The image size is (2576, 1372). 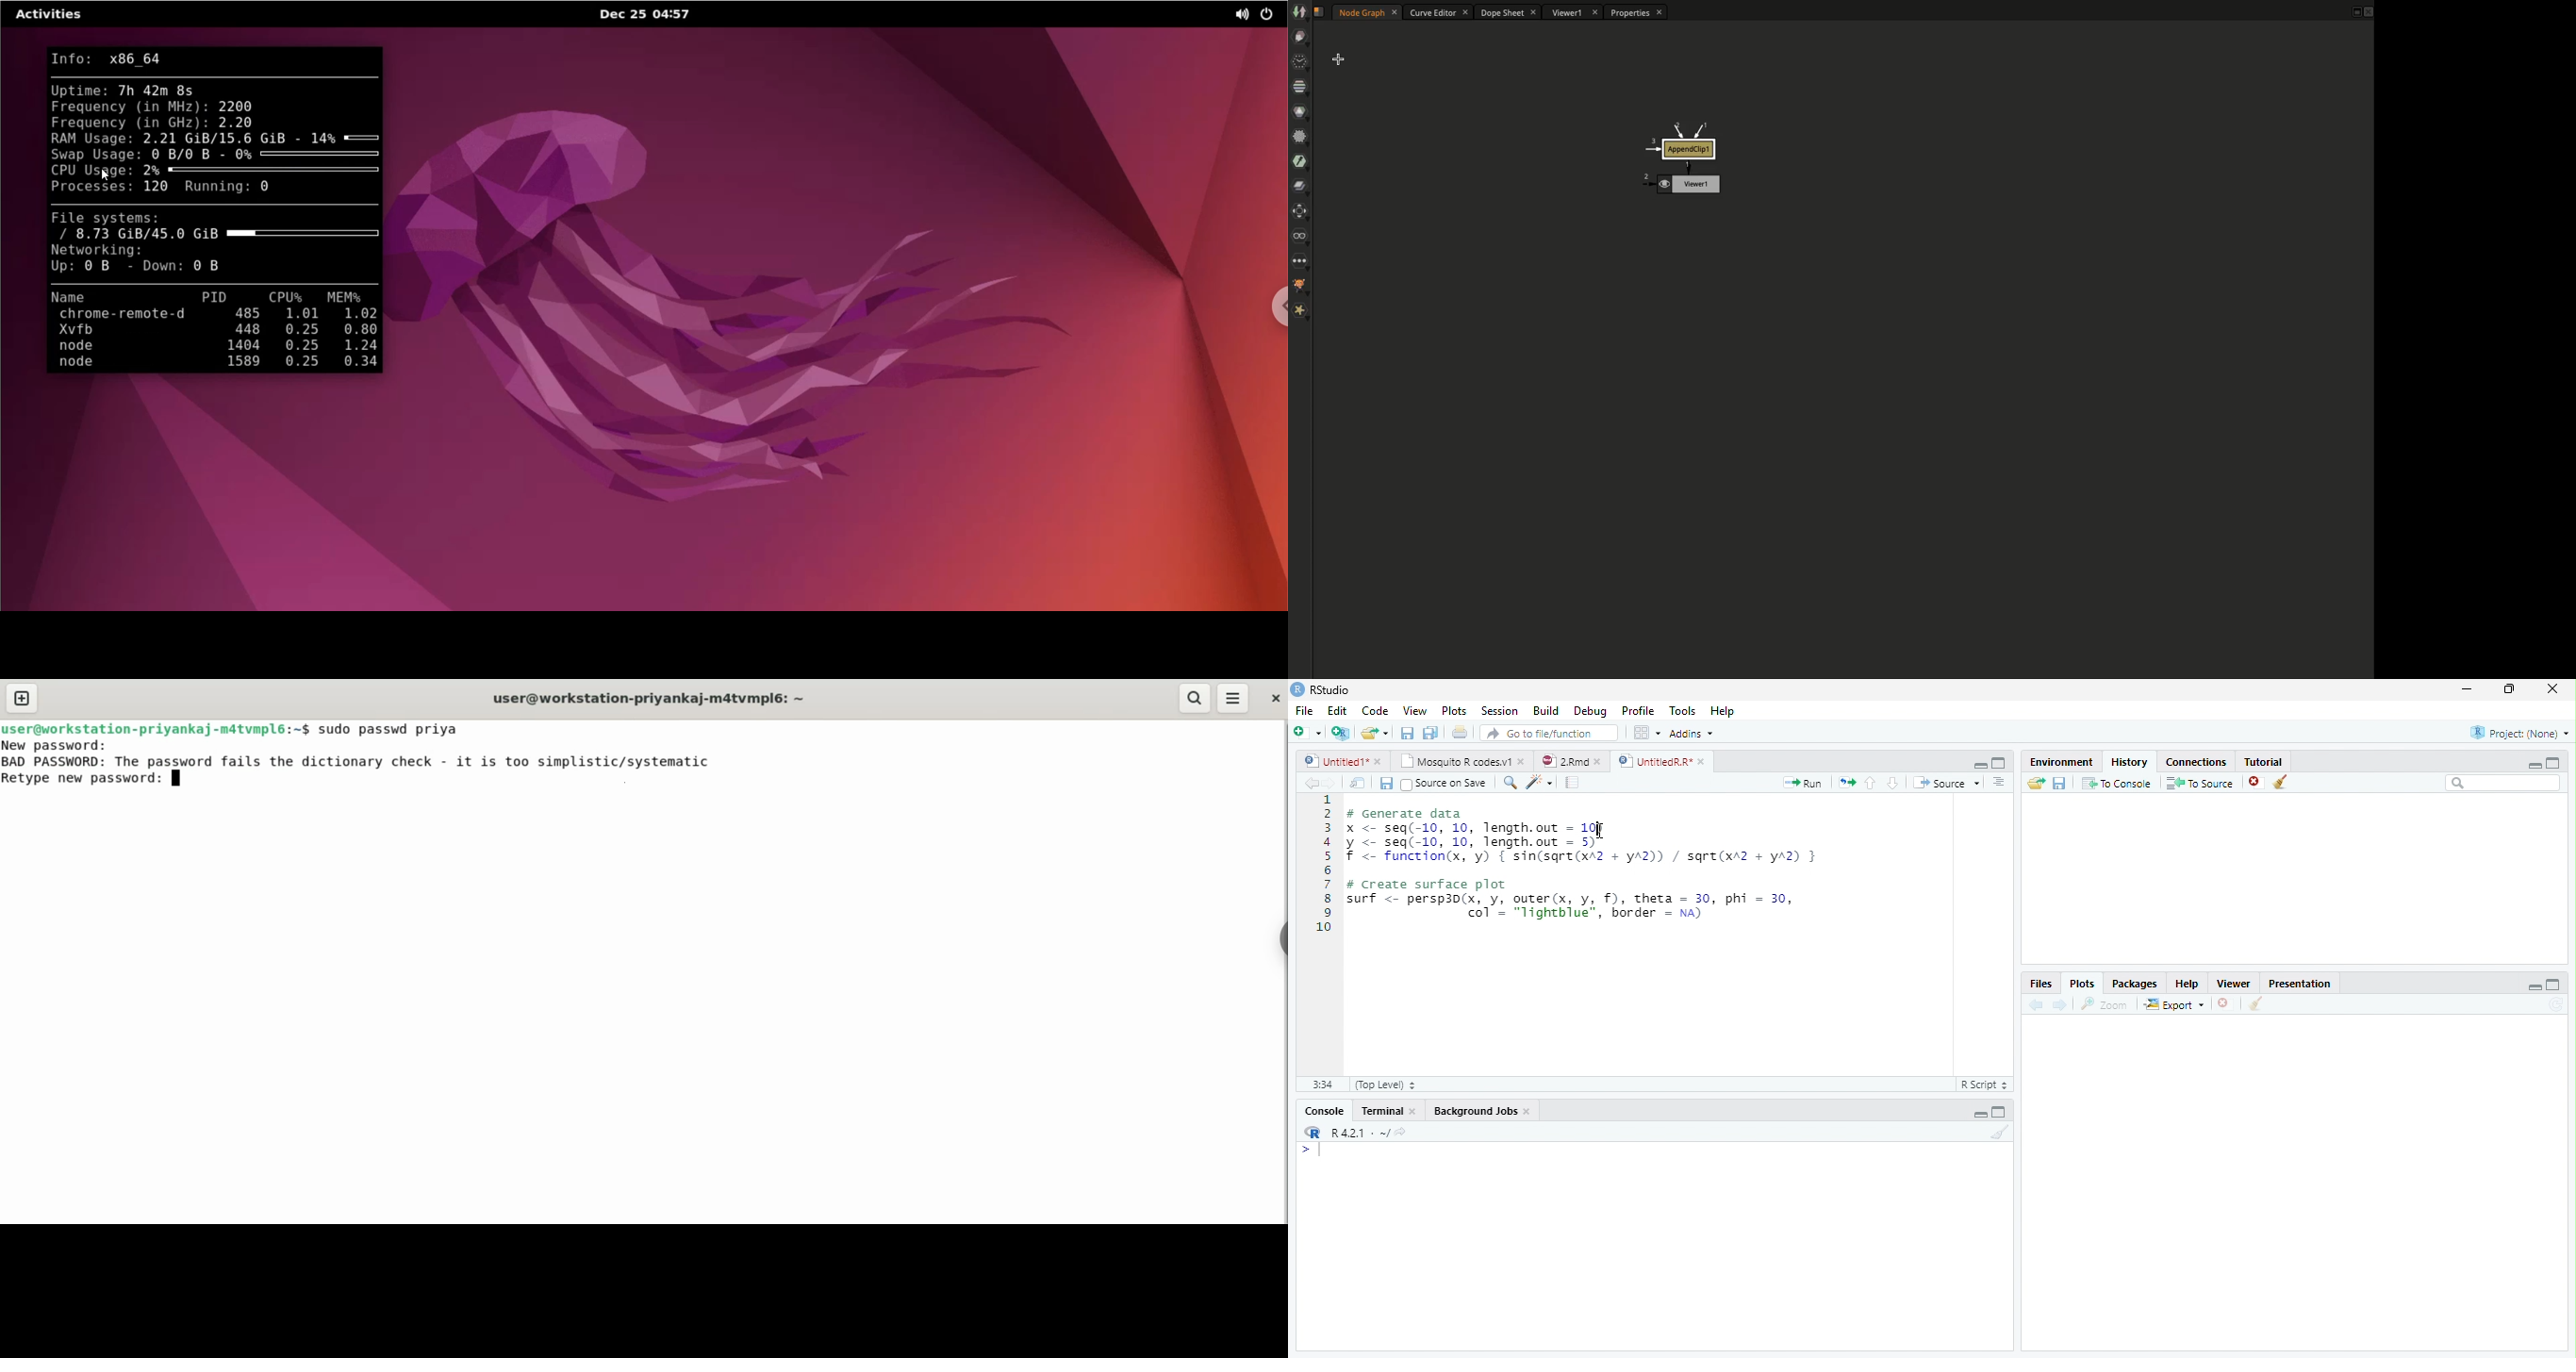 What do you see at coordinates (1336, 710) in the screenshot?
I see `Edit` at bounding box center [1336, 710].